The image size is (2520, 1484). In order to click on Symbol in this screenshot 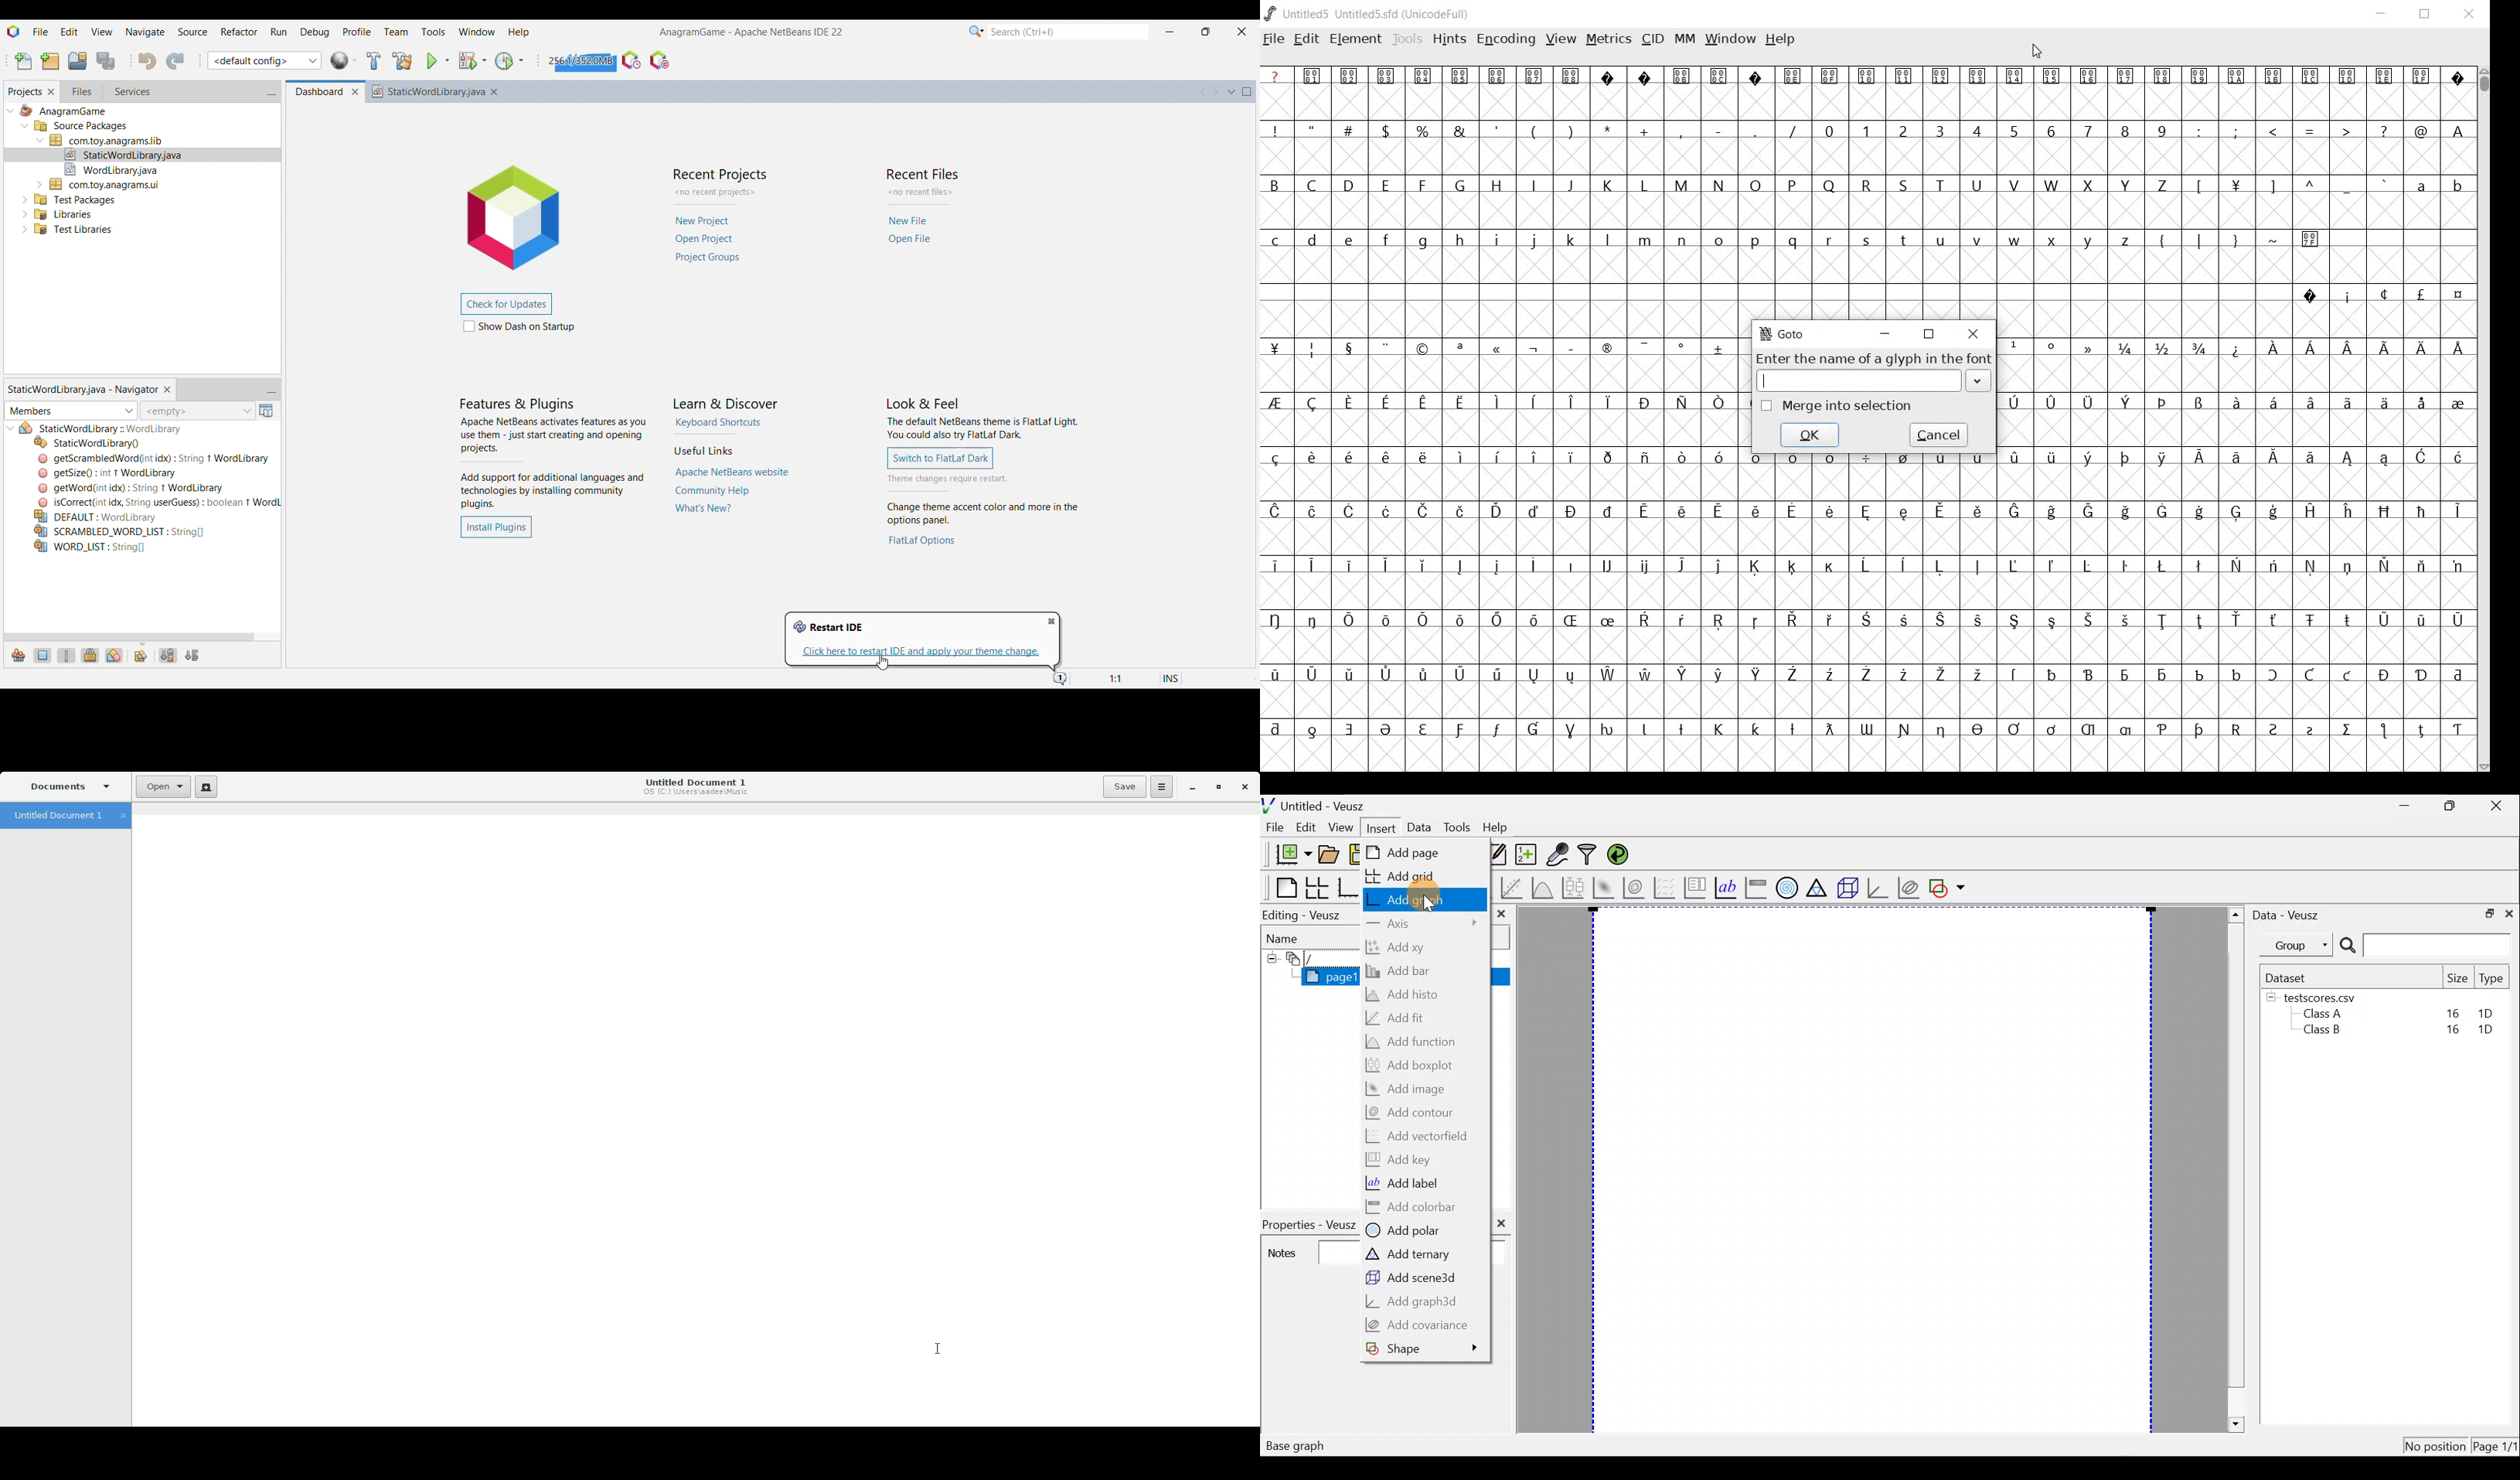, I will do `click(2456, 565)`.